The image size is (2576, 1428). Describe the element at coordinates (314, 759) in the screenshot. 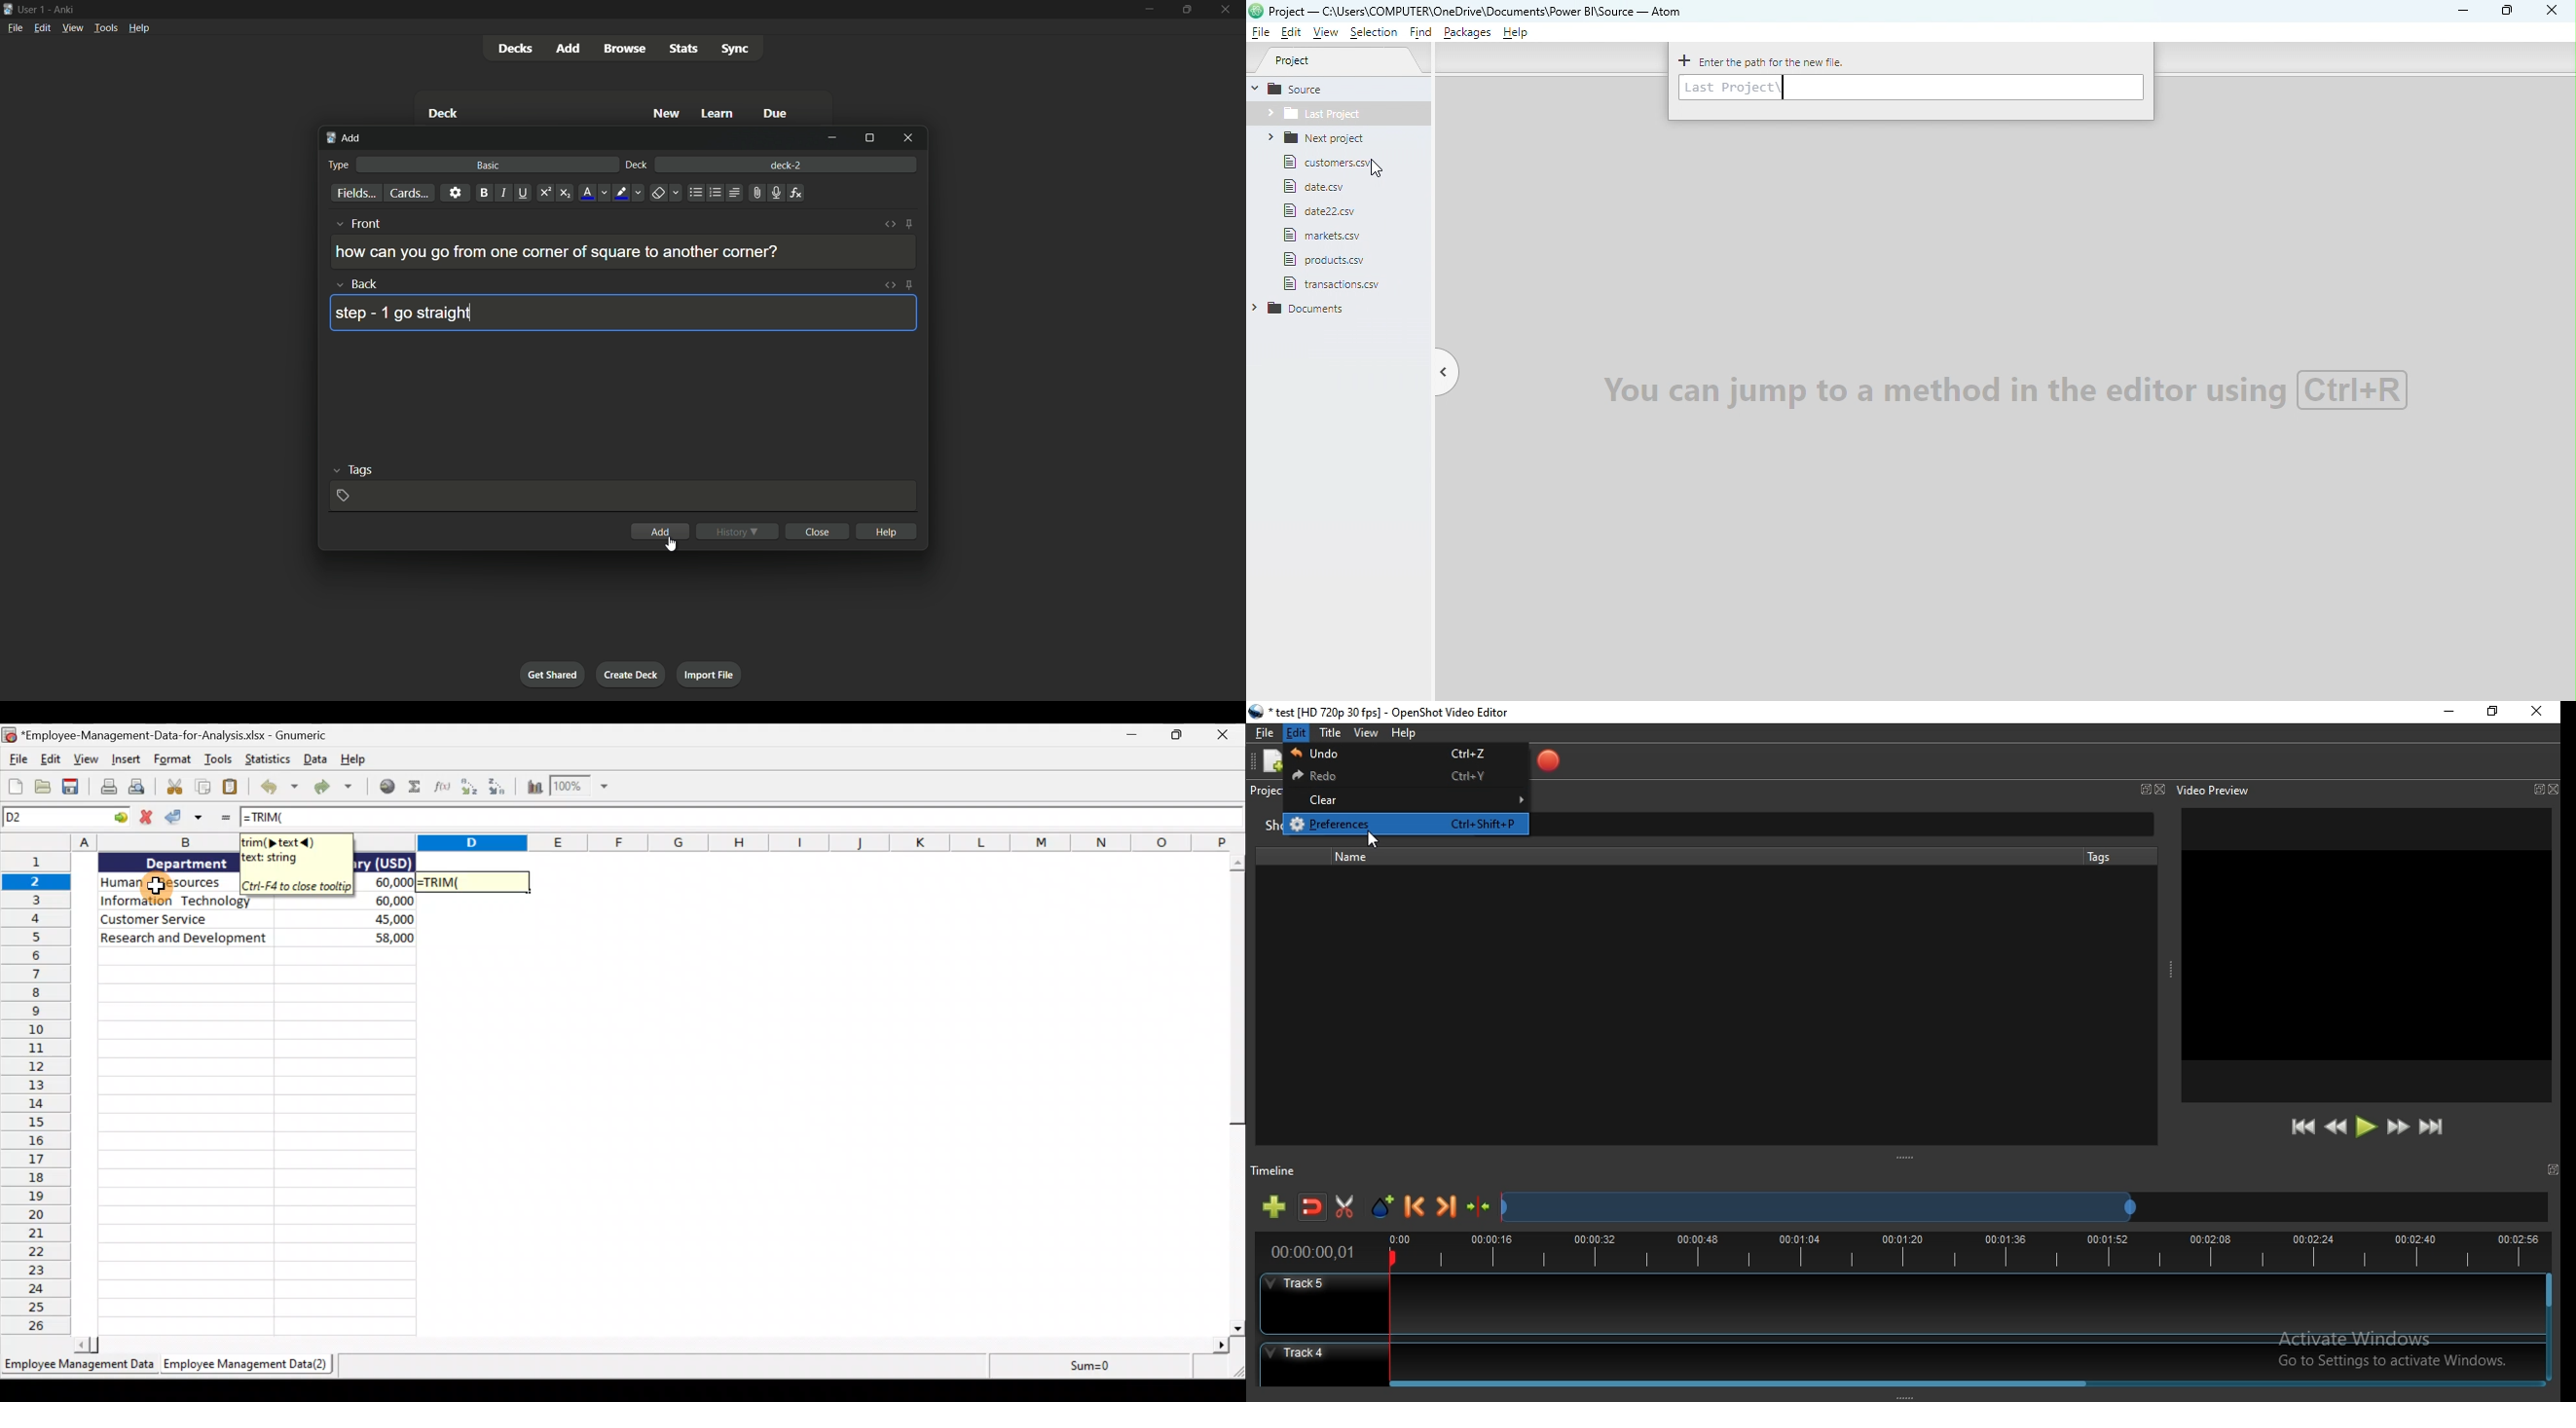

I see `Data` at that location.